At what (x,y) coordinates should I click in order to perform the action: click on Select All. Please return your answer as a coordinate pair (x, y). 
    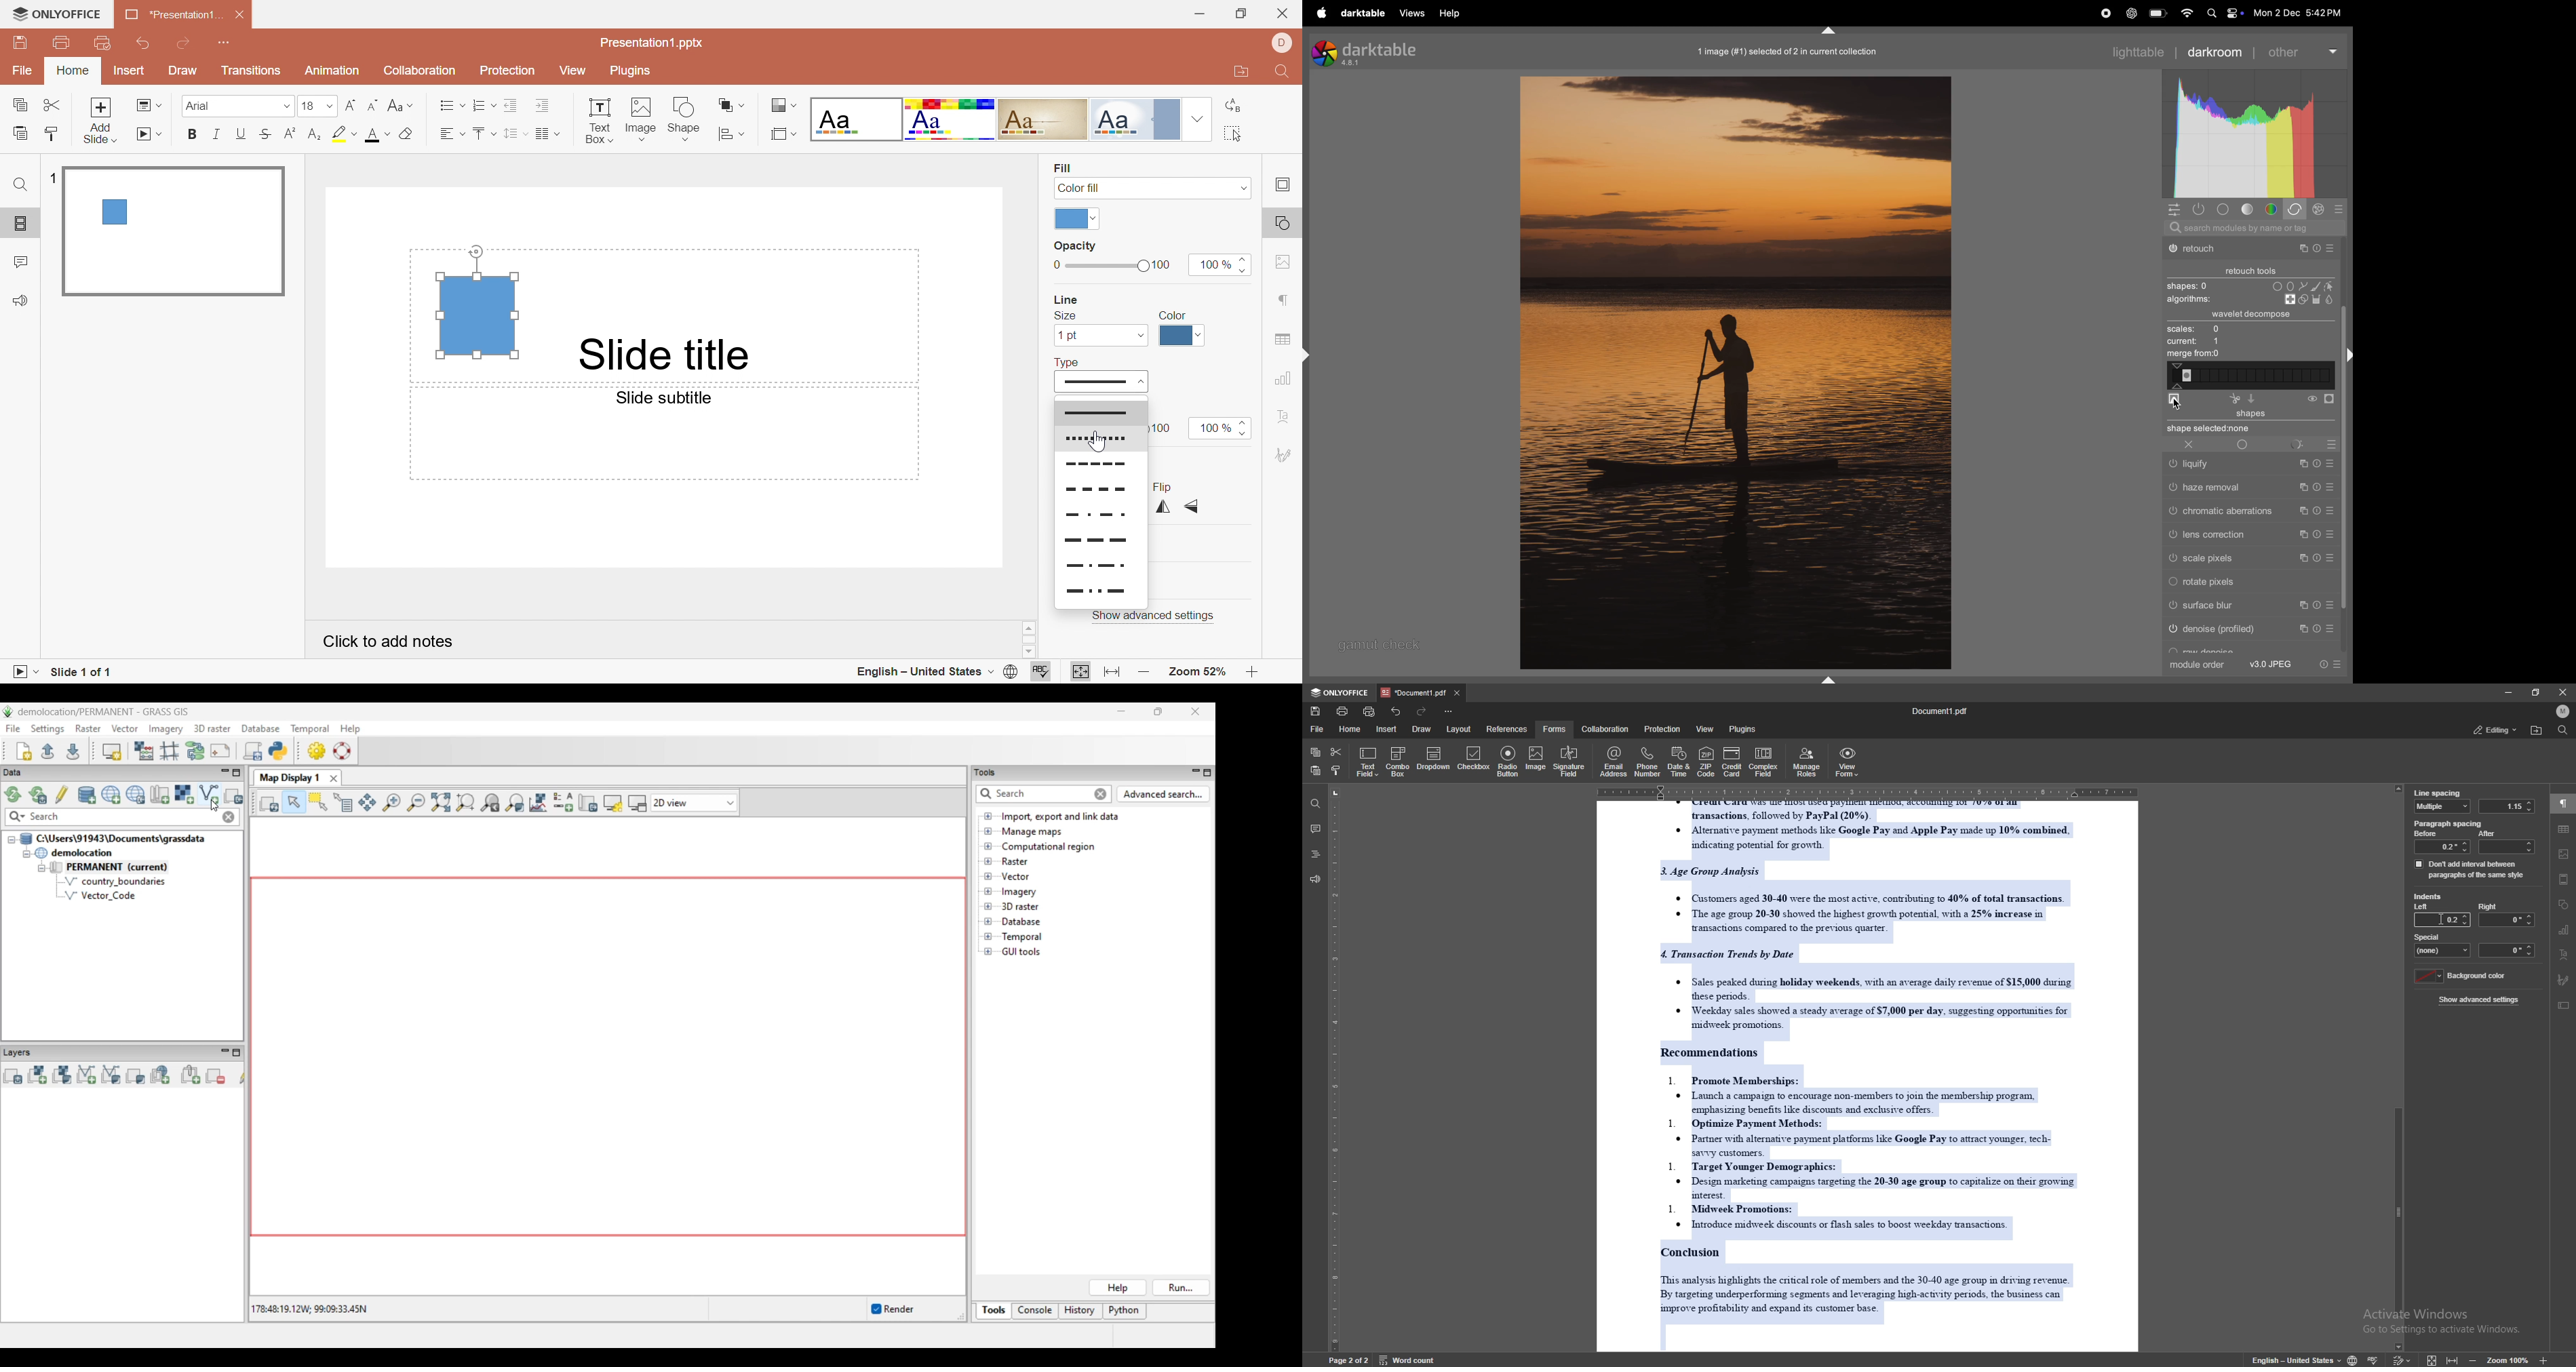
    Looking at the image, I should click on (1234, 134).